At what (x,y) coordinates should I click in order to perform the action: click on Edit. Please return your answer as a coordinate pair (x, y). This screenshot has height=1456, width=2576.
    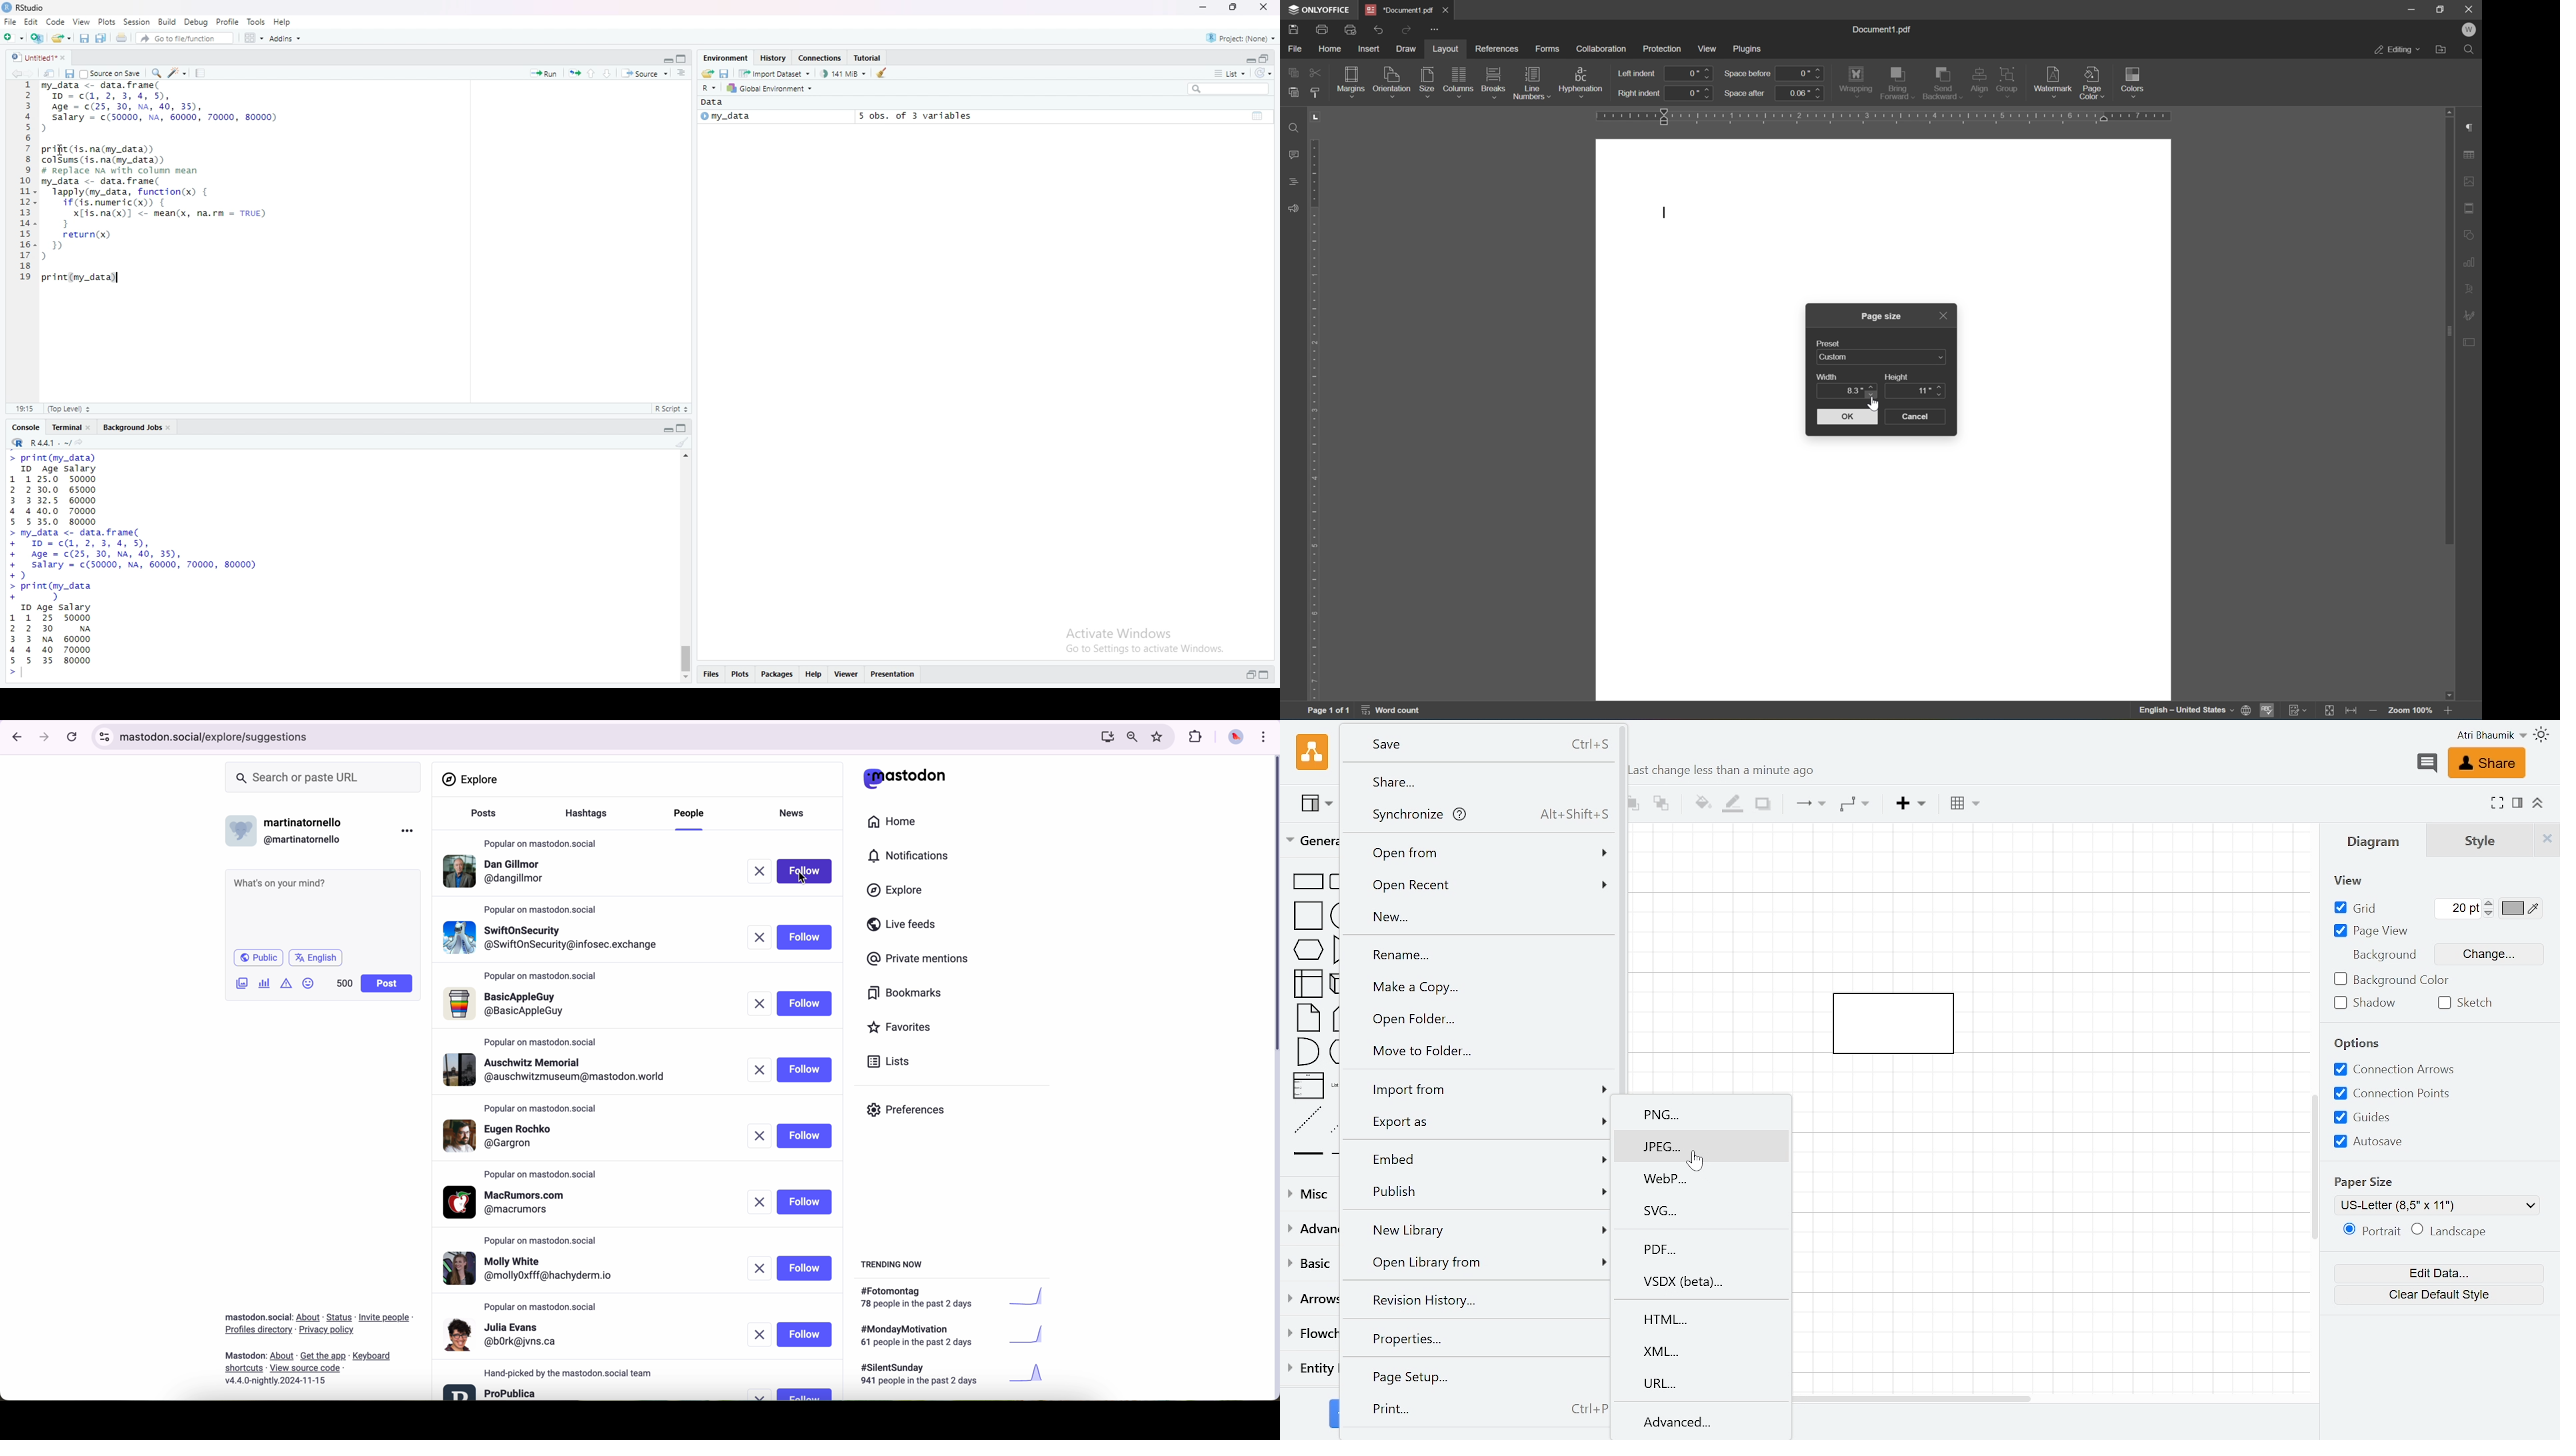
    Looking at the image, I should click on (31, 23).